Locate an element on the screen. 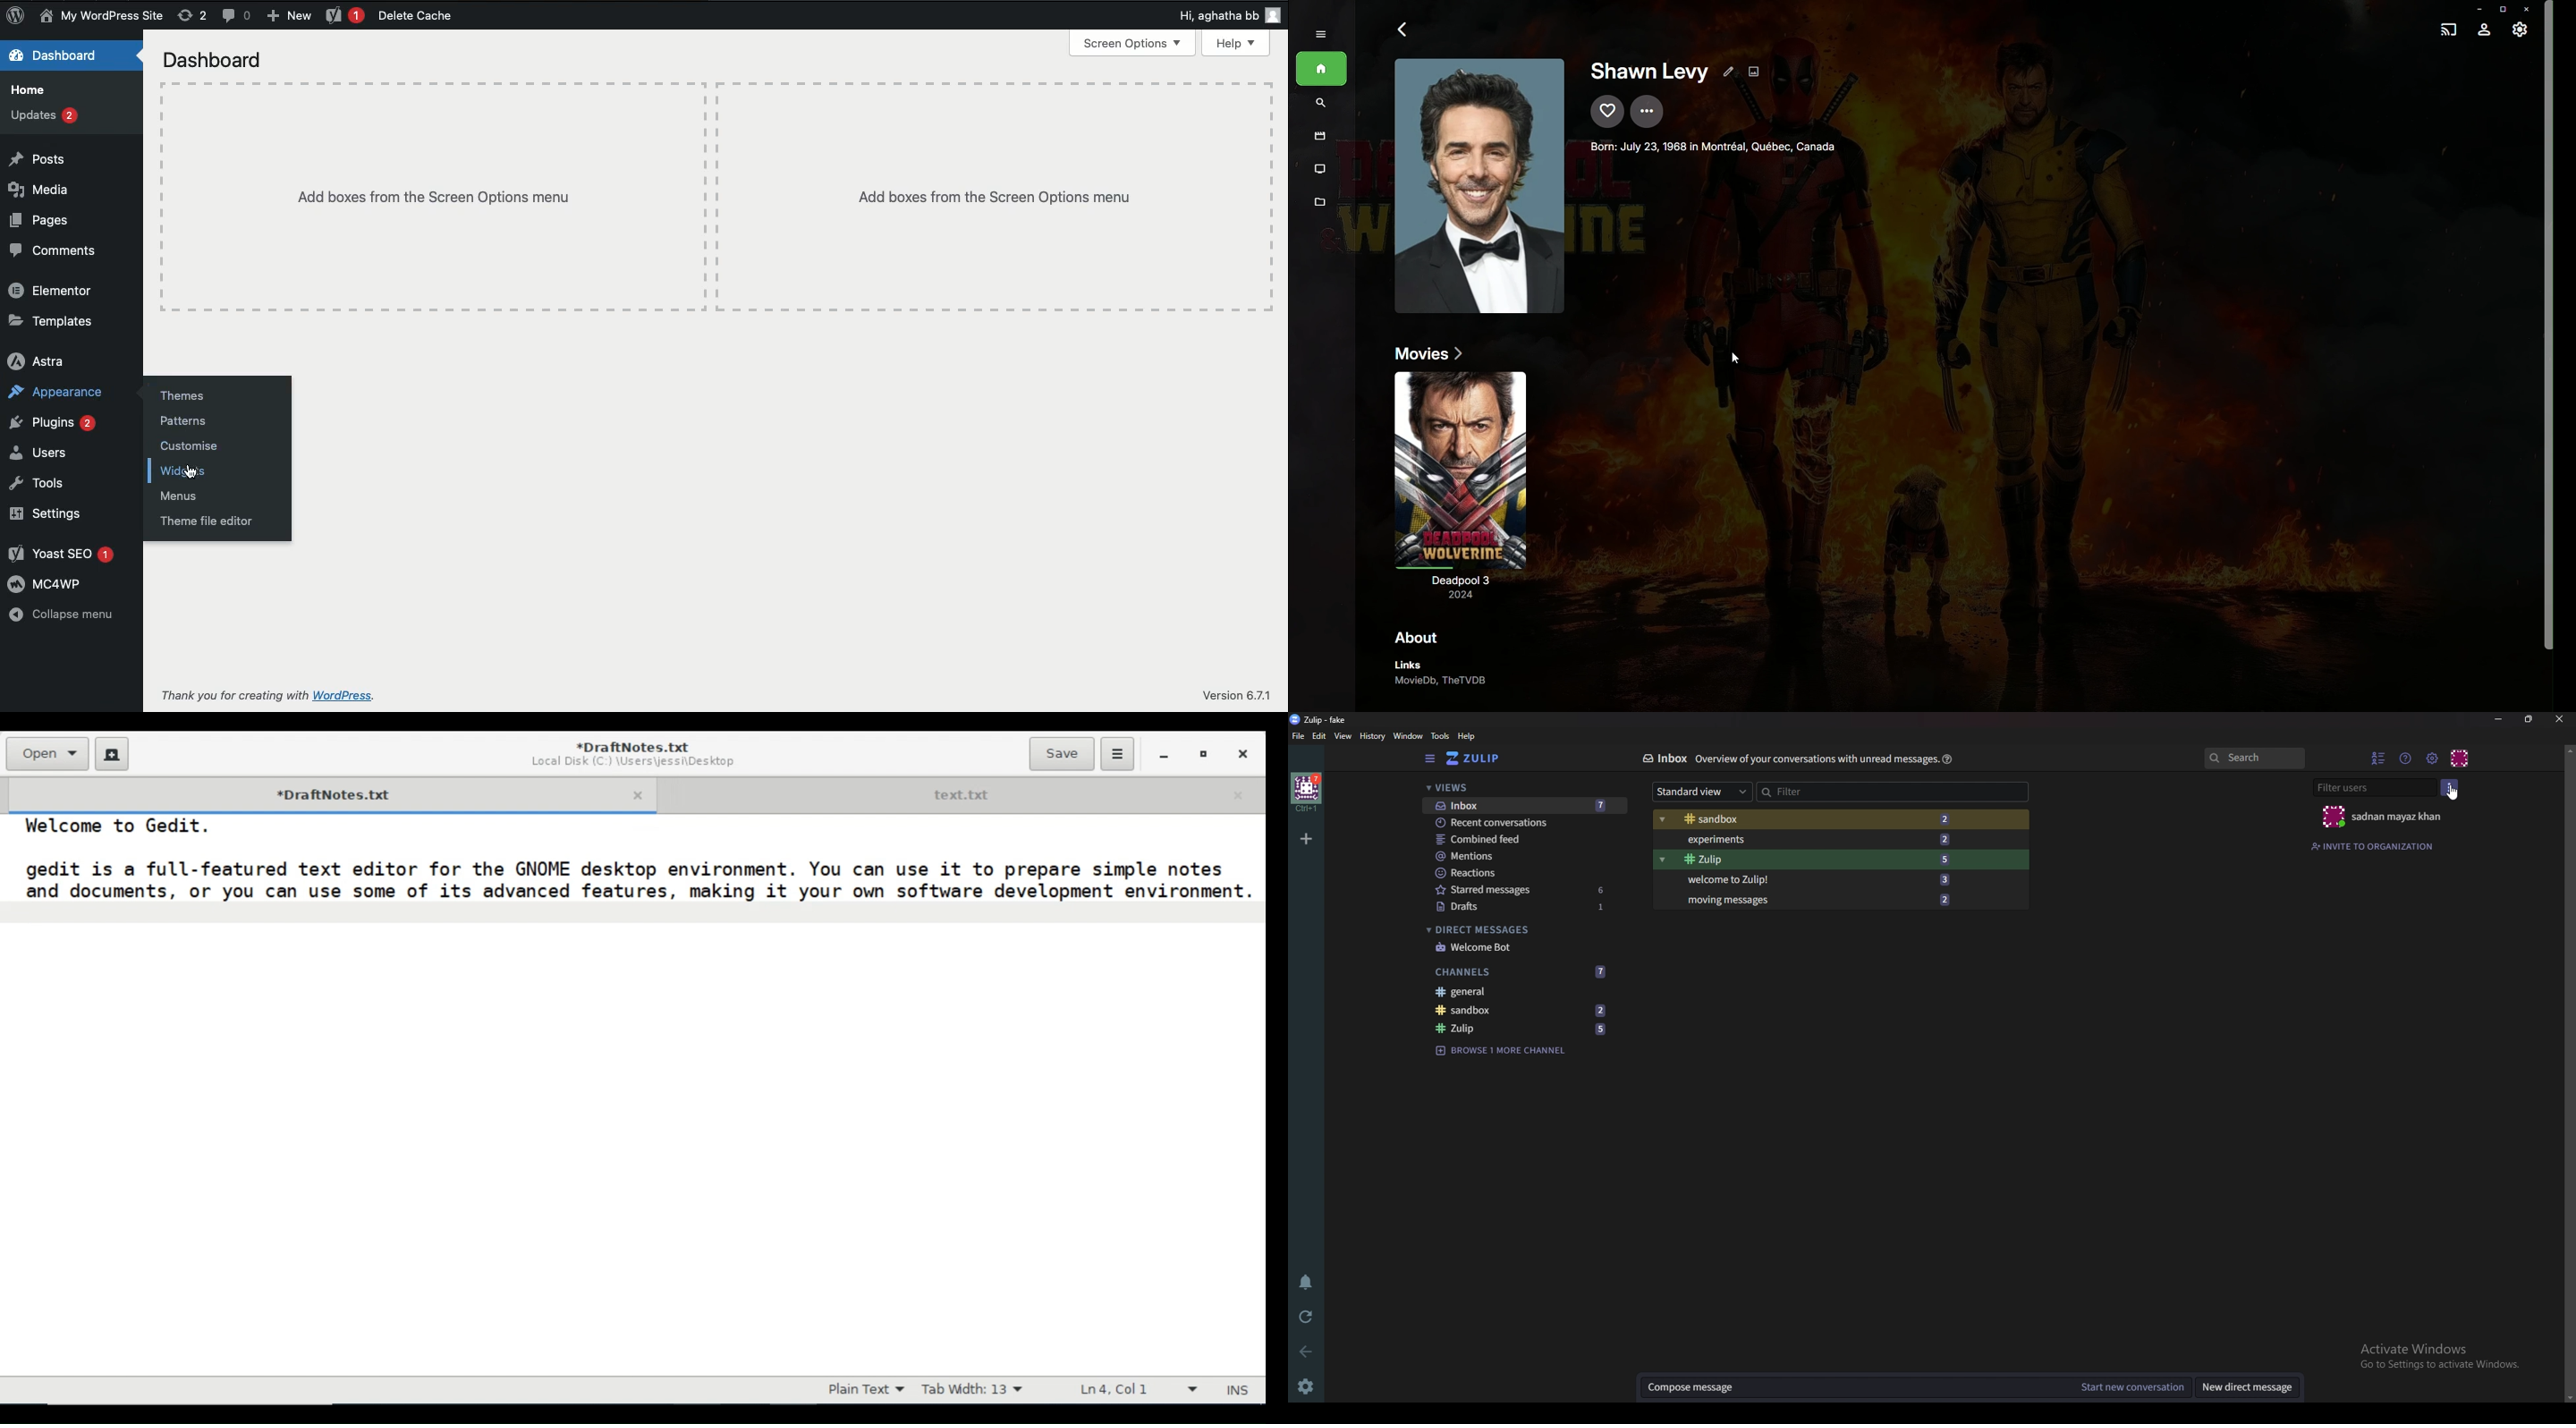 This screenshot has height=1428, width=2576. More Options is located at coordinates (1649, 111).